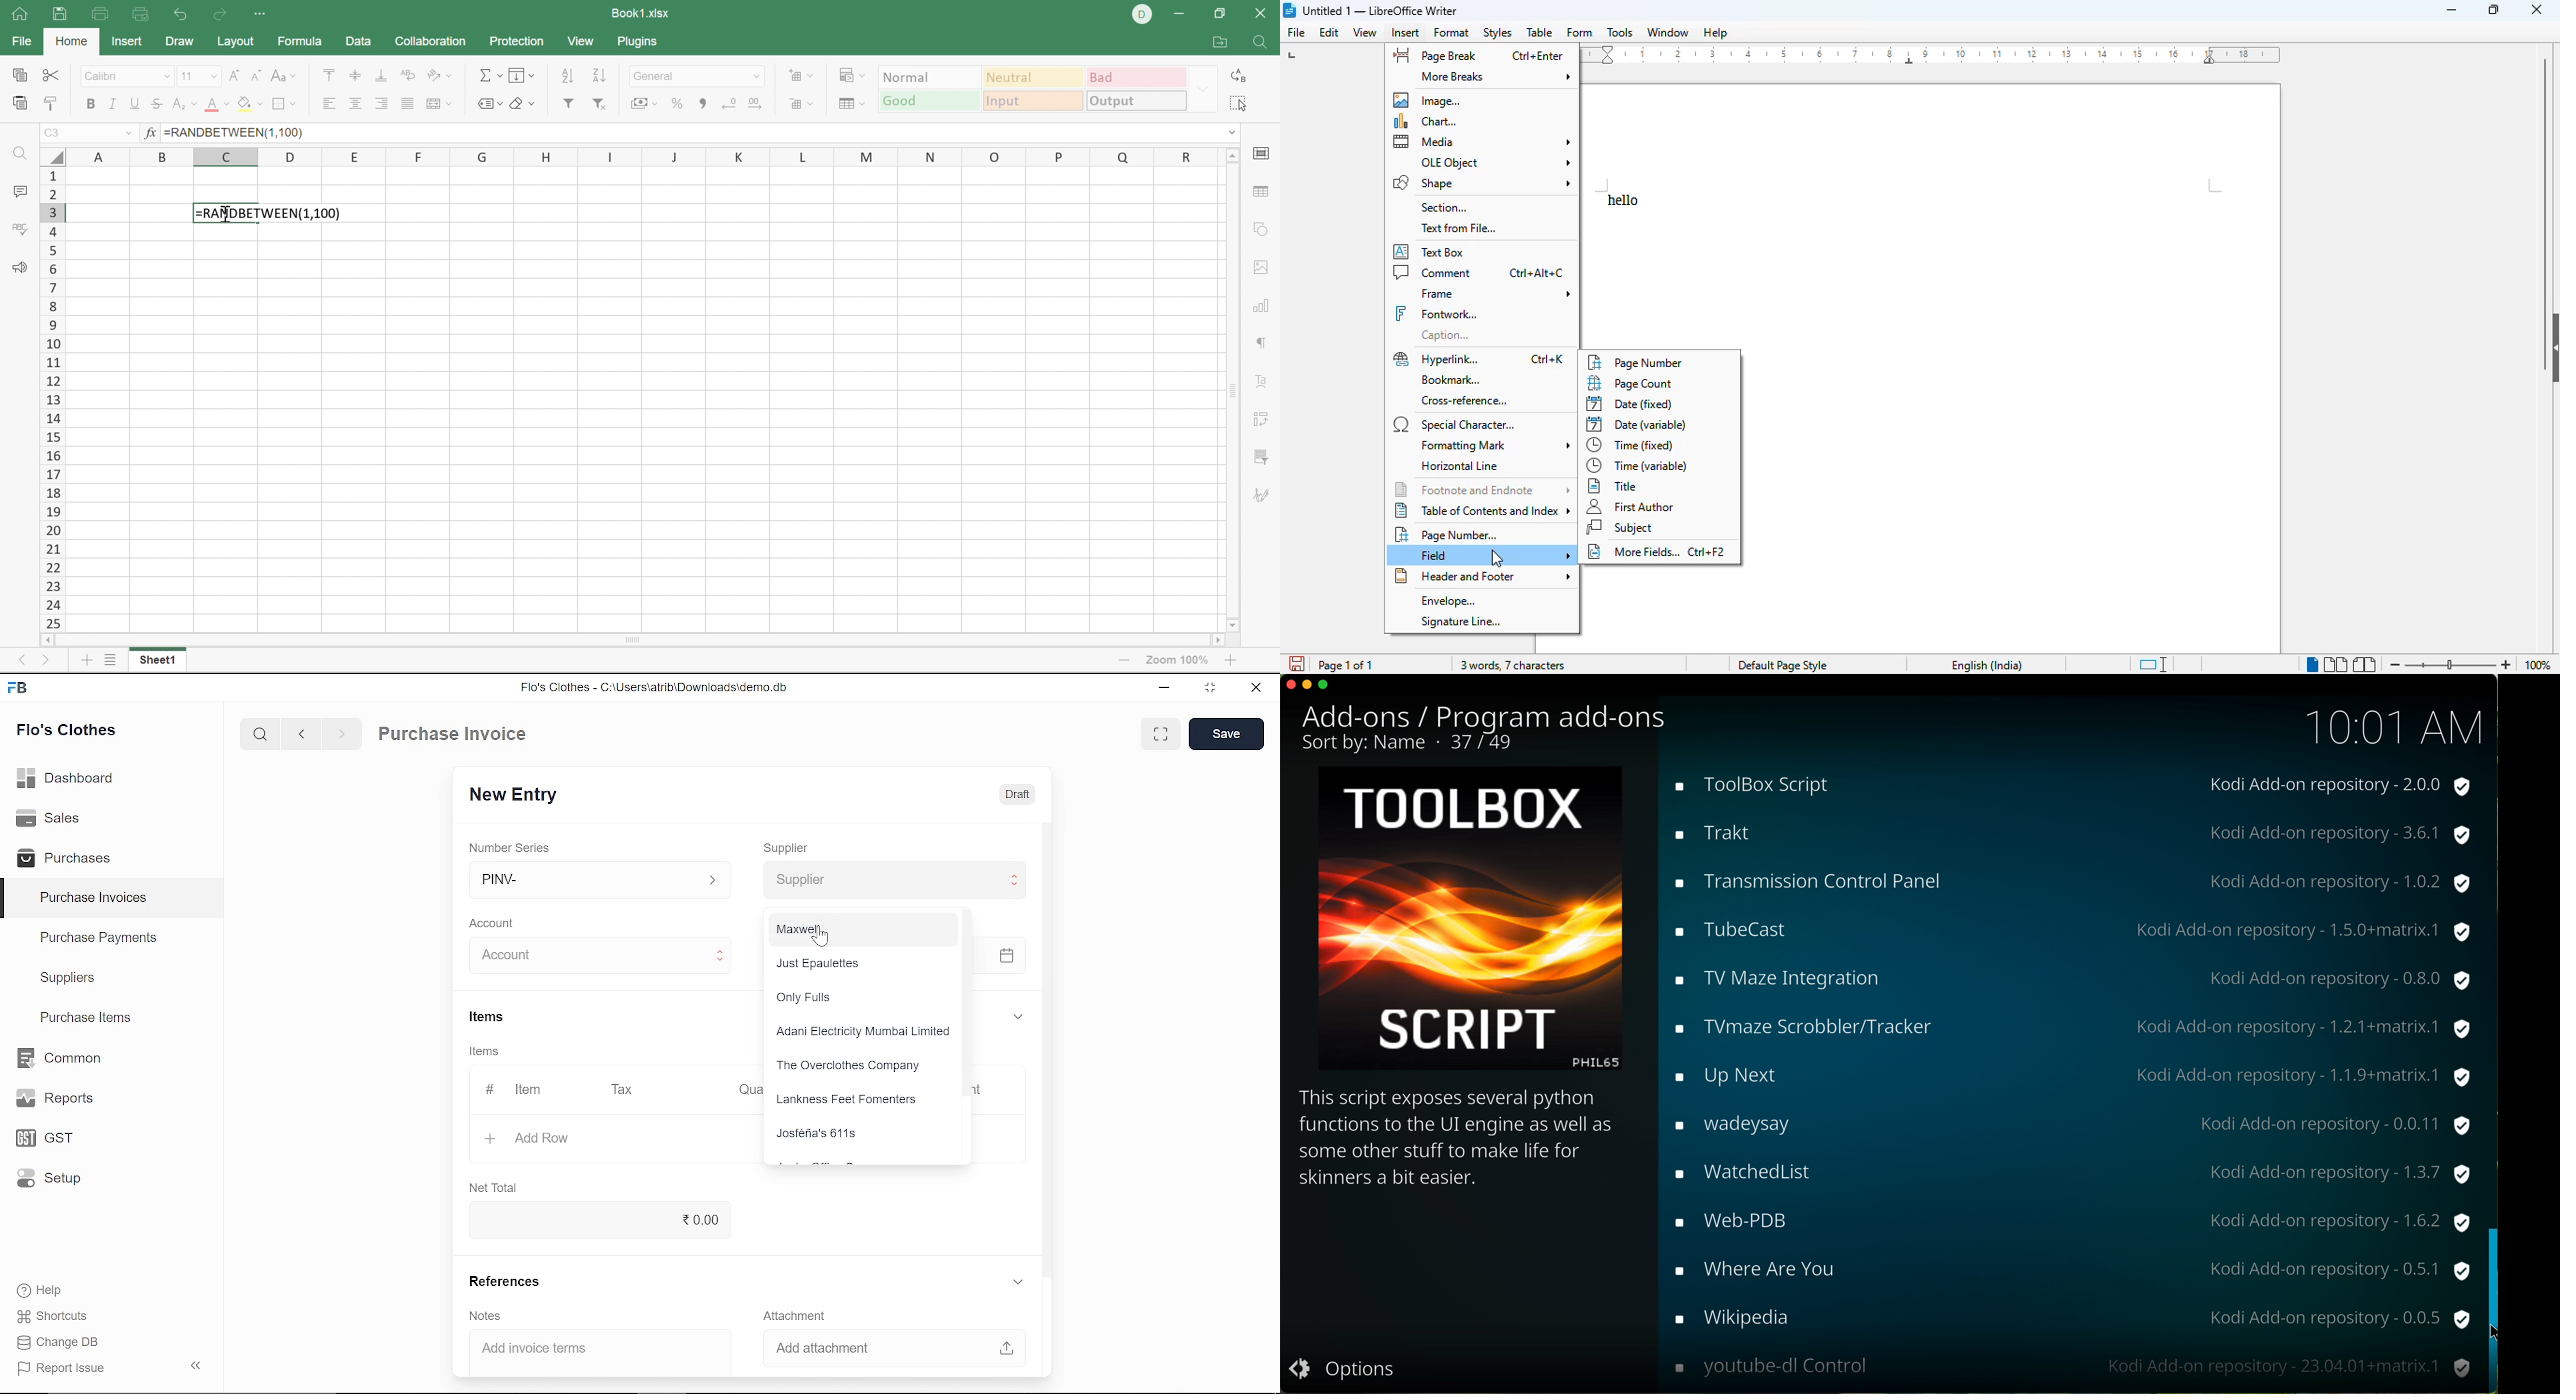  What do you see at coordinates (407, 76) in the screenshot?
I see `Wrap Text` at bounding box center [407, 76].